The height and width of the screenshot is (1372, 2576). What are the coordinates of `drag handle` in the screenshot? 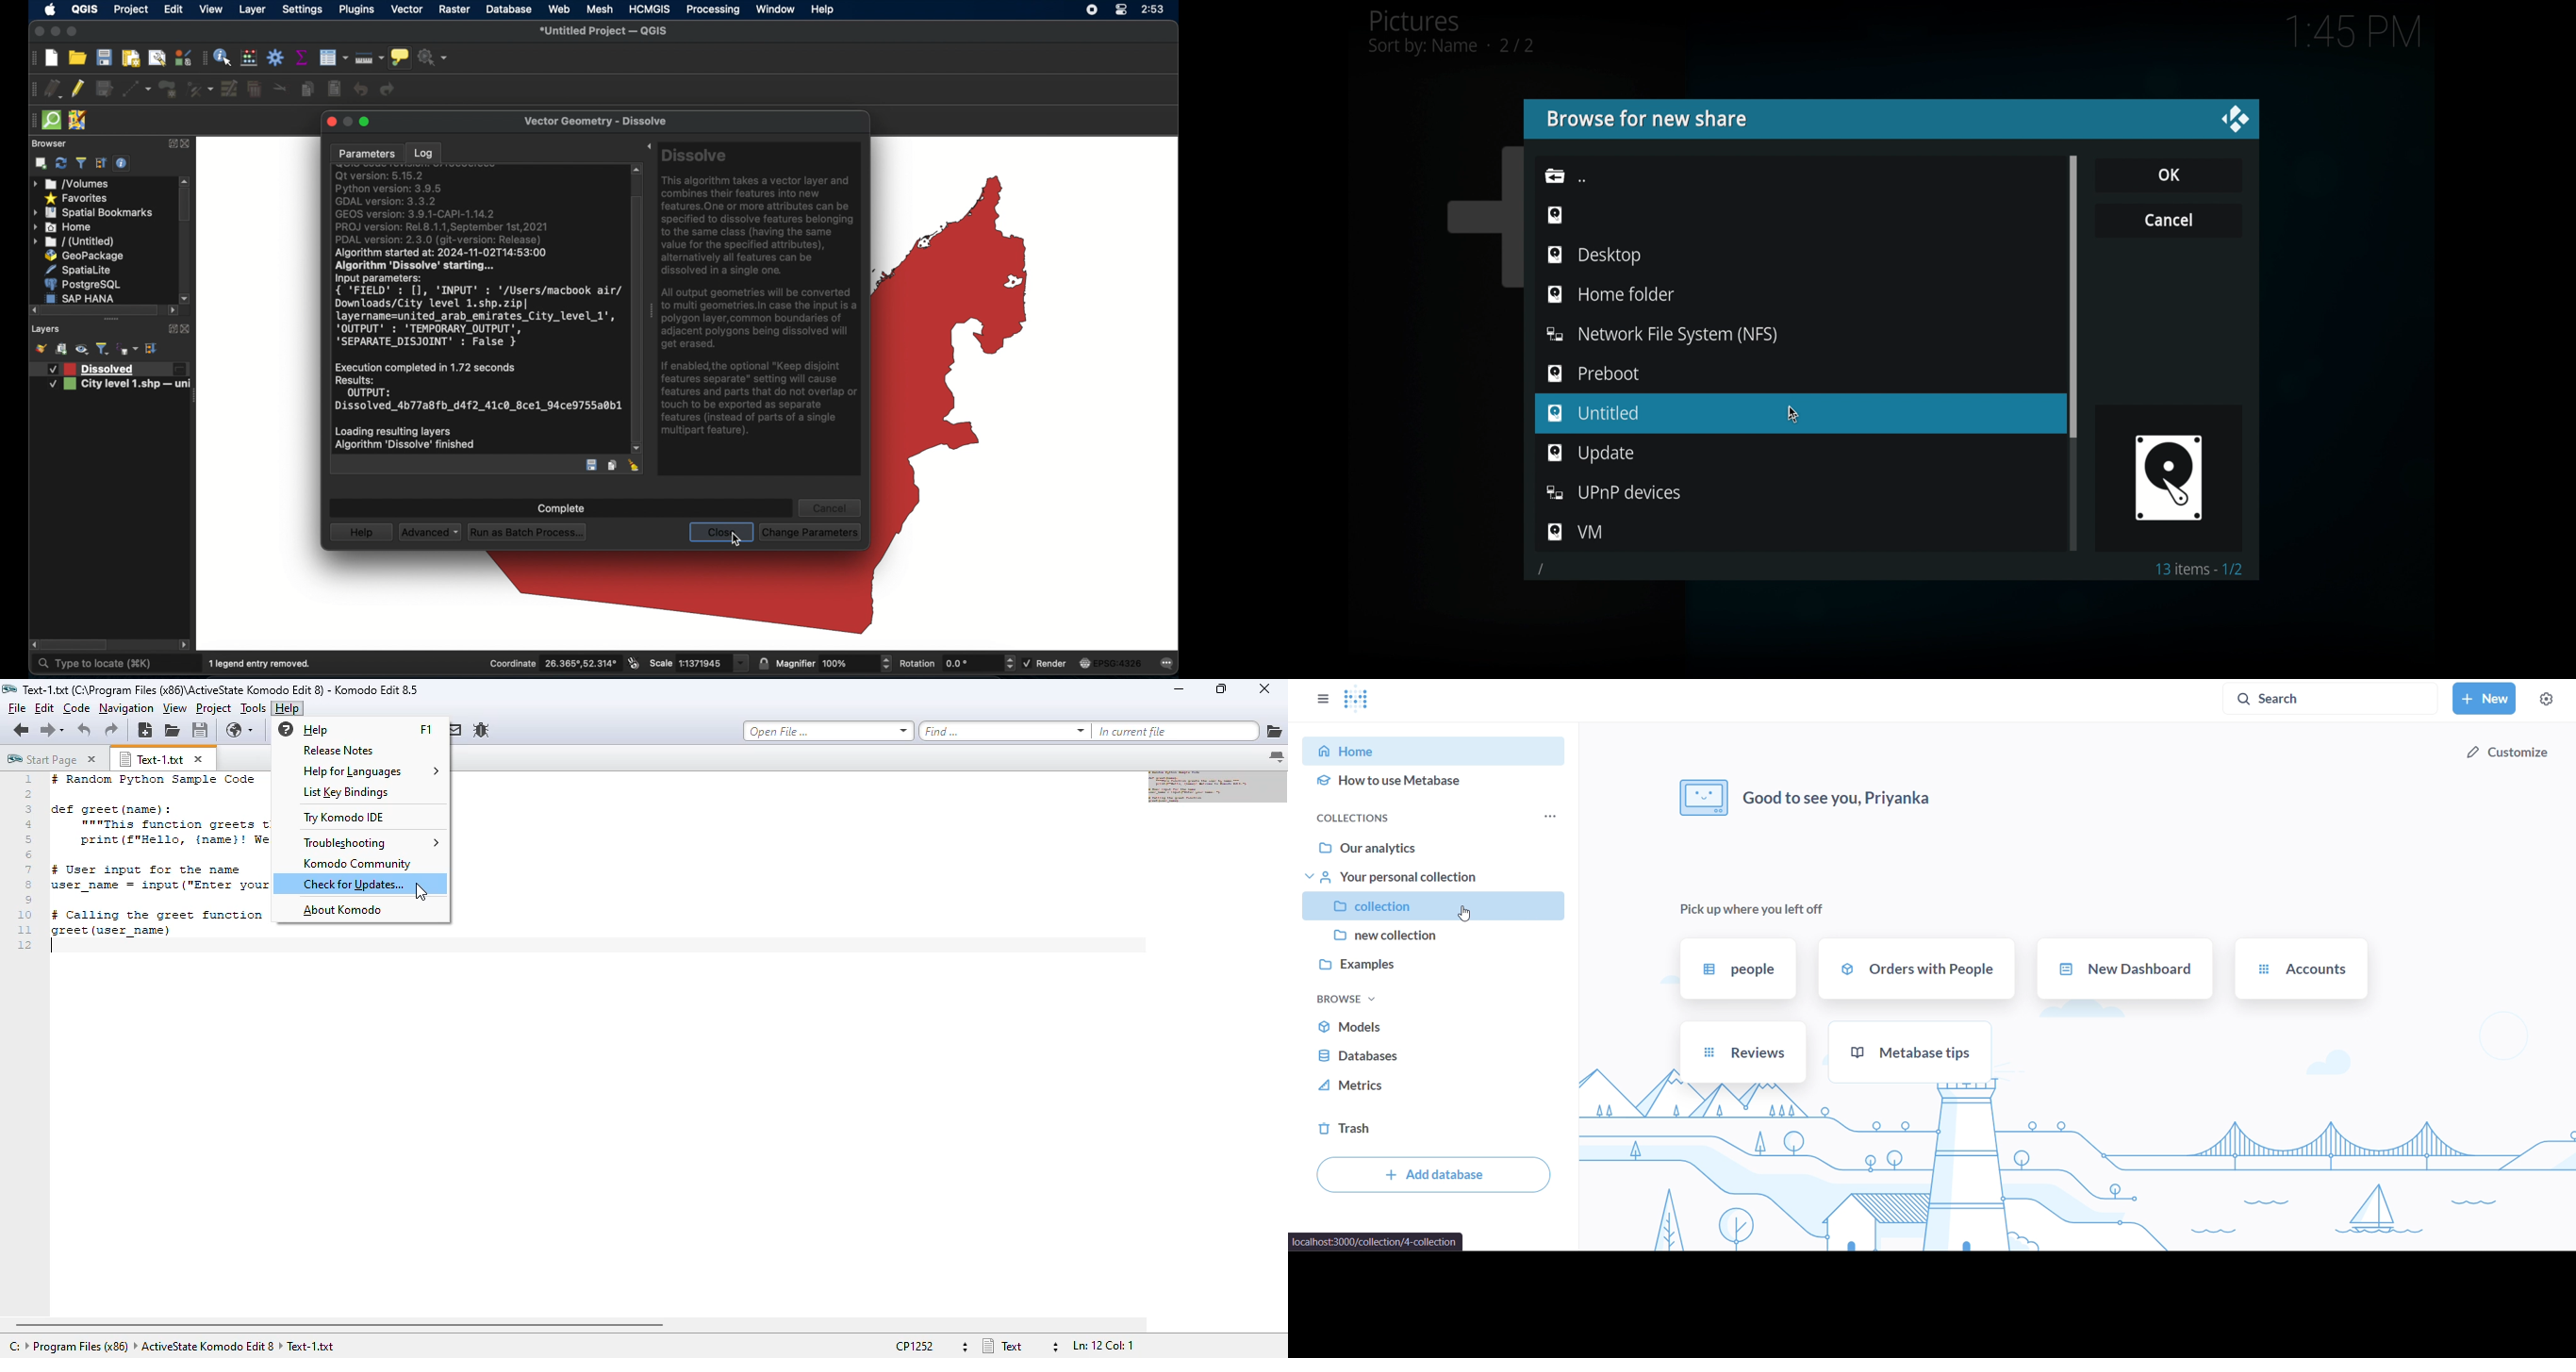 It's located at (196, 395).